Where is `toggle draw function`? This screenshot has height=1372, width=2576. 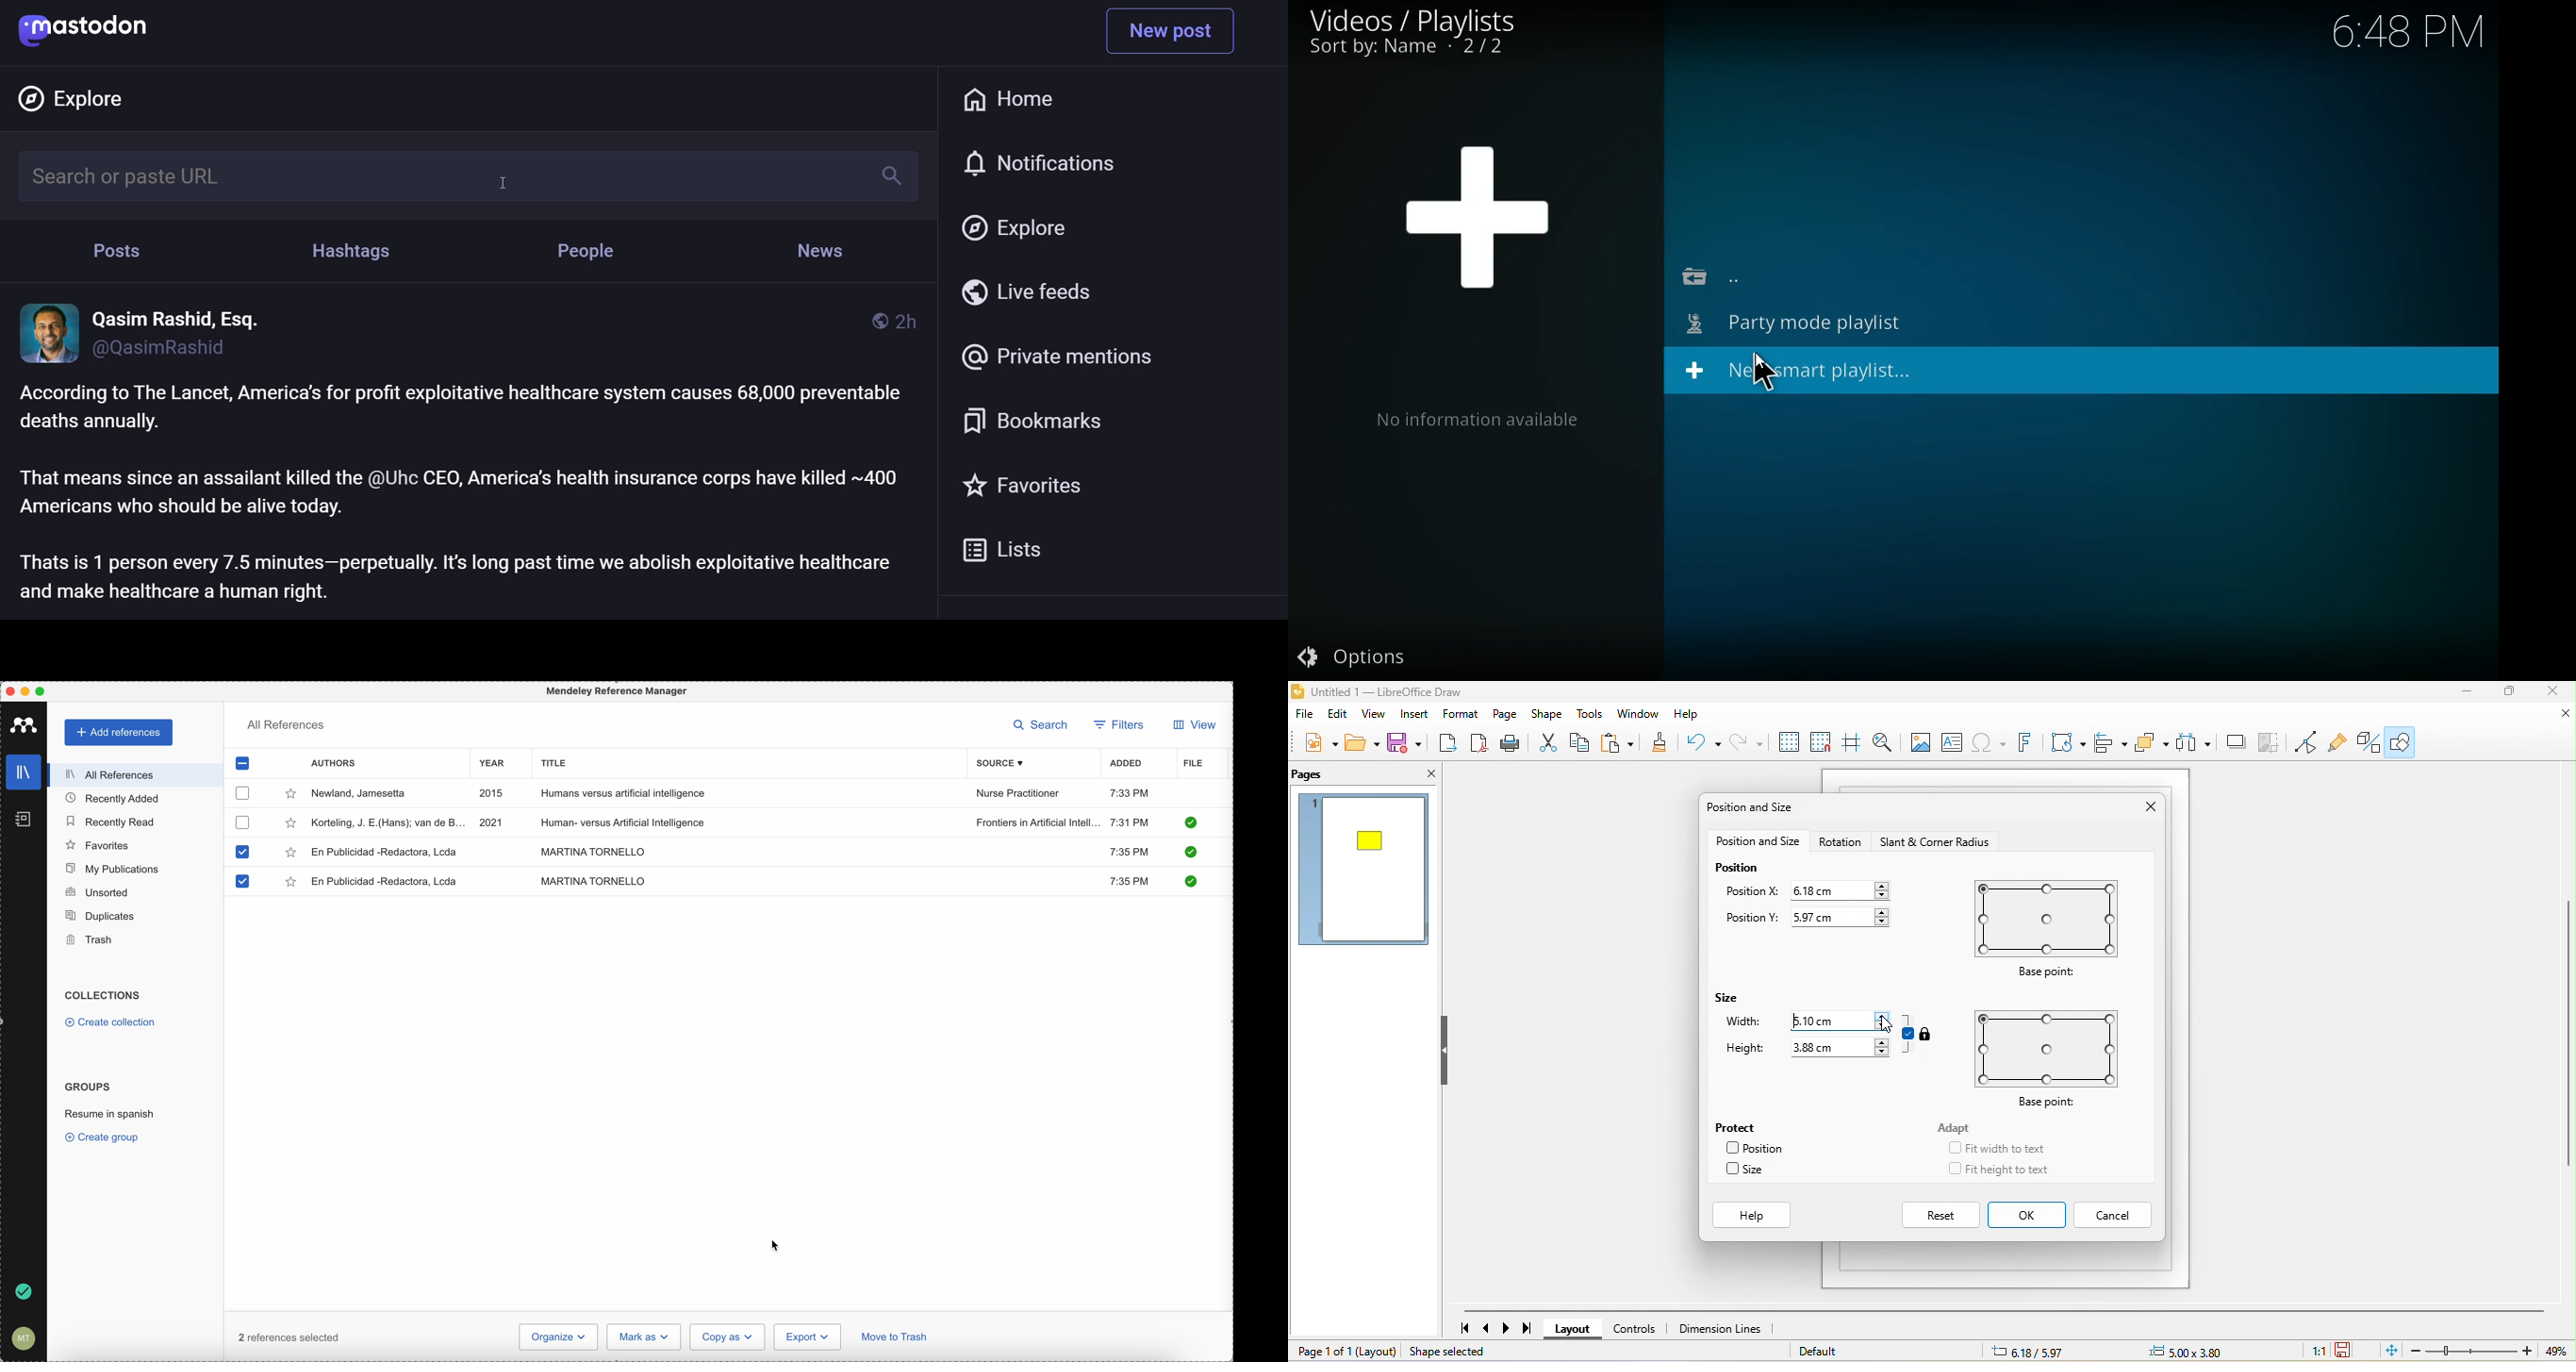
toggle draw function is located at coordinates (2367, 740).